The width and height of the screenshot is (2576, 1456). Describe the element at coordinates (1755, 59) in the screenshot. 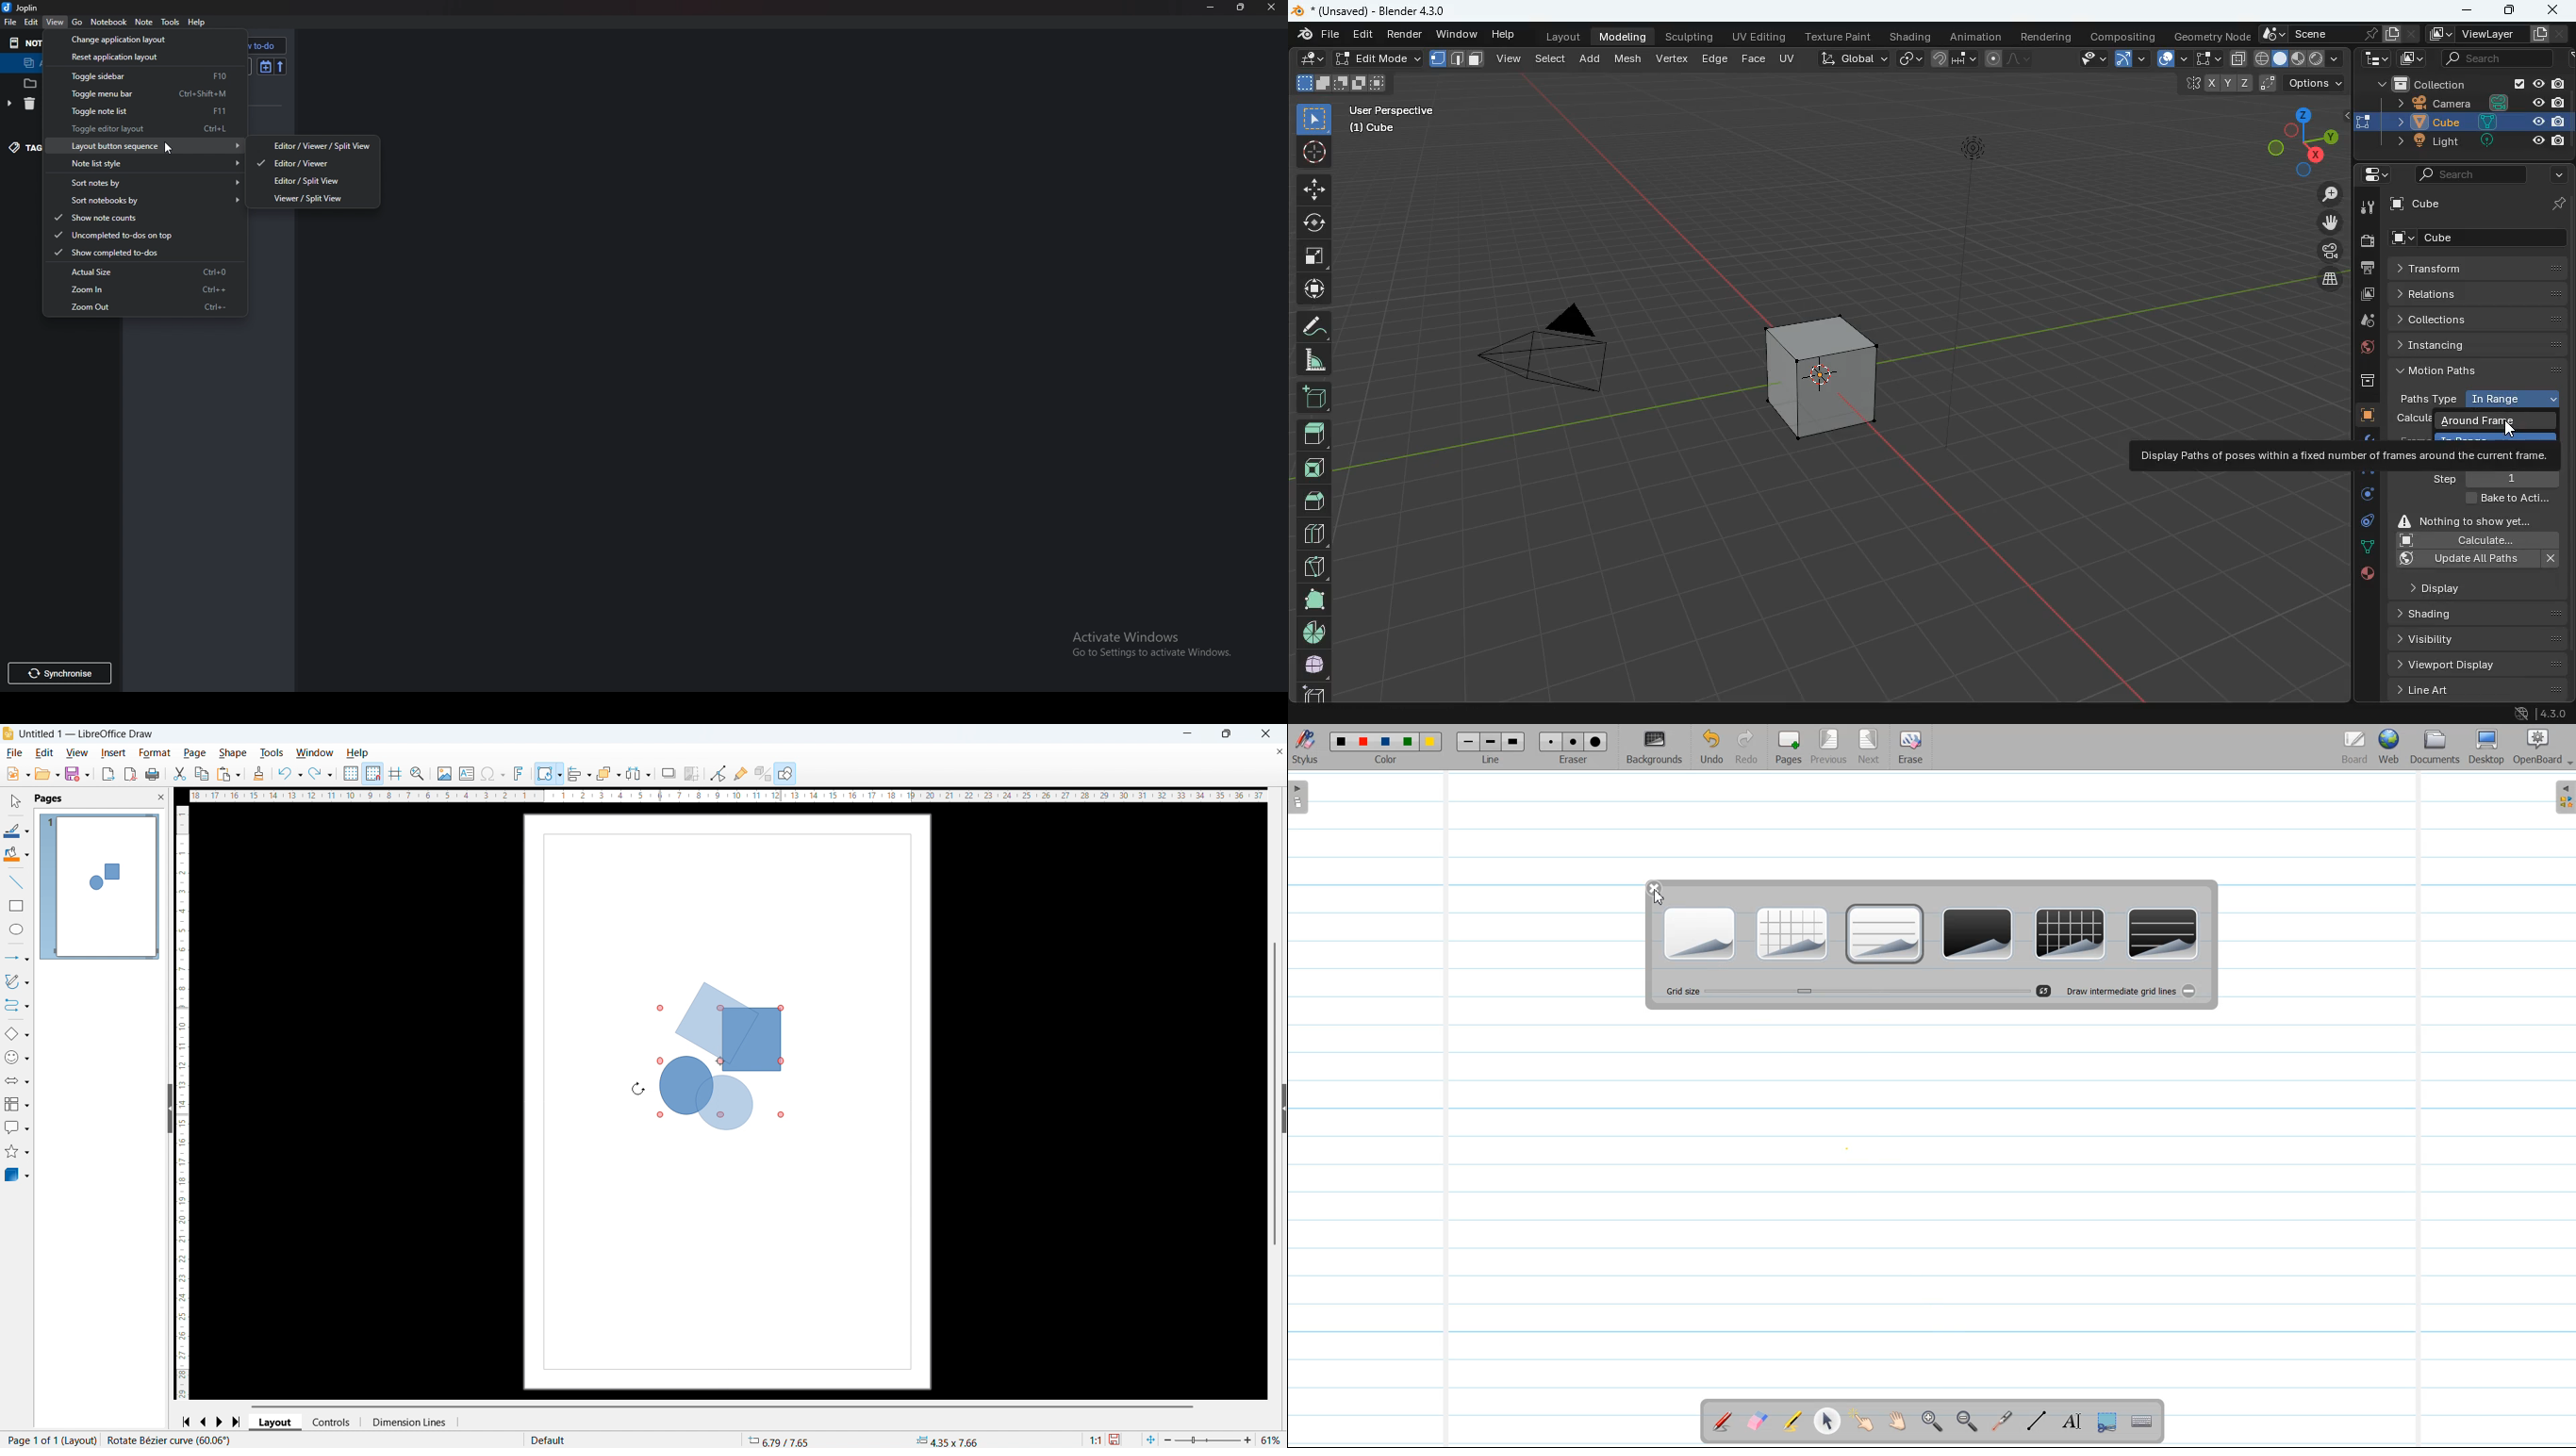

I see `face` at that location.